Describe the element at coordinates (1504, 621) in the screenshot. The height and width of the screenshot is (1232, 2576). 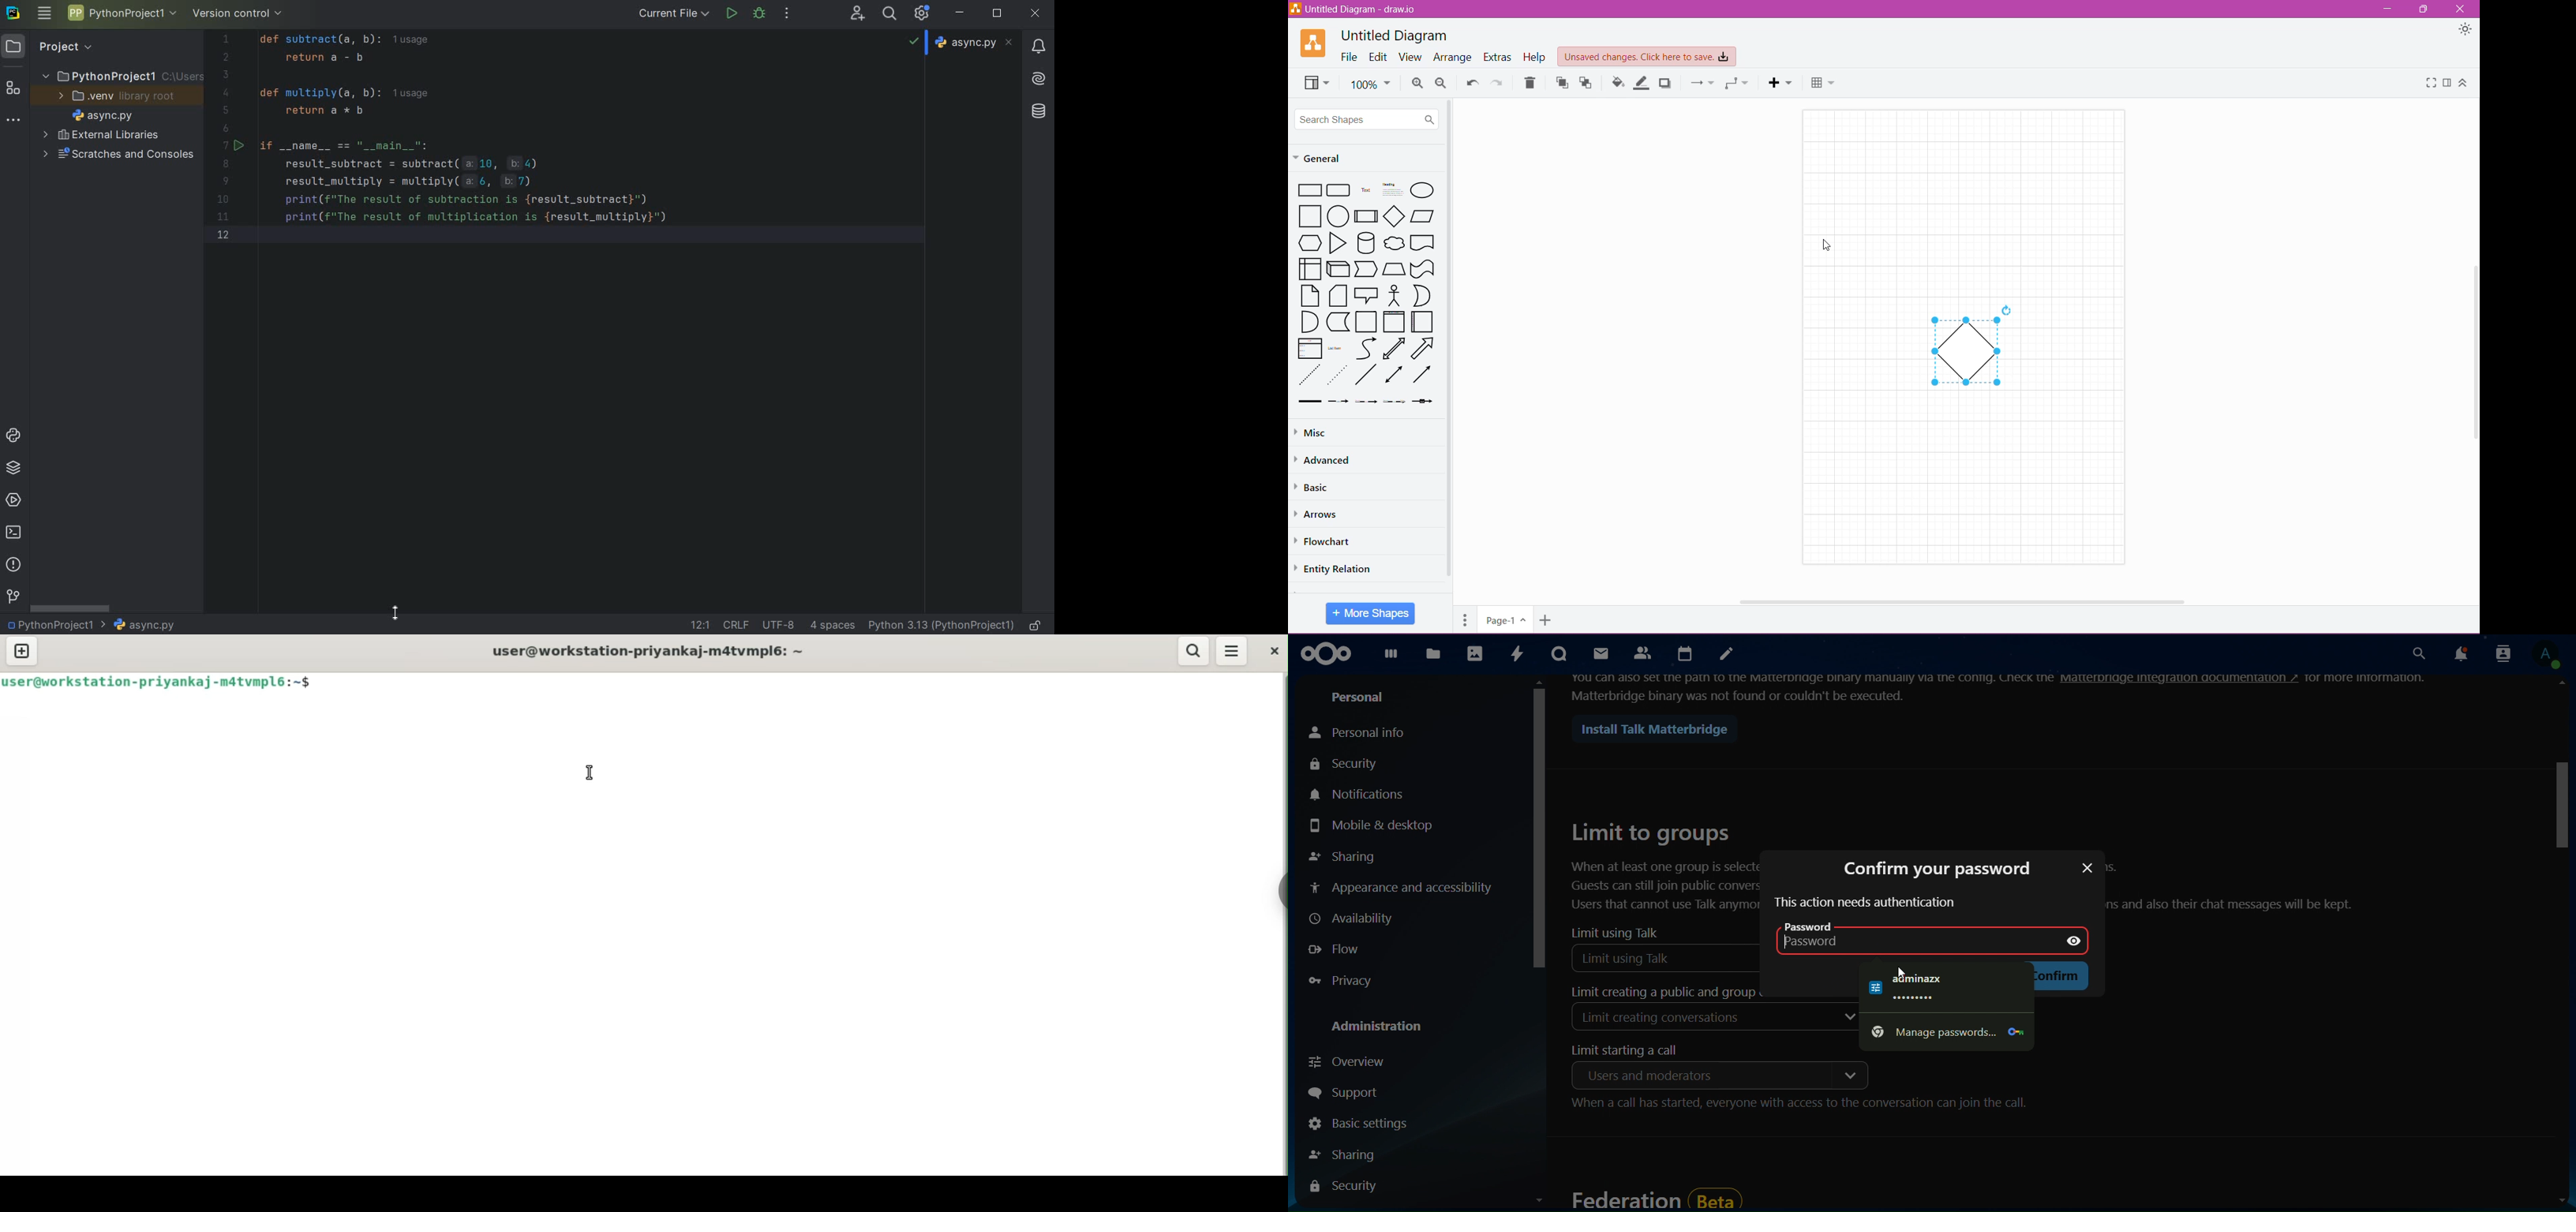
I see `Page Number` at that location.